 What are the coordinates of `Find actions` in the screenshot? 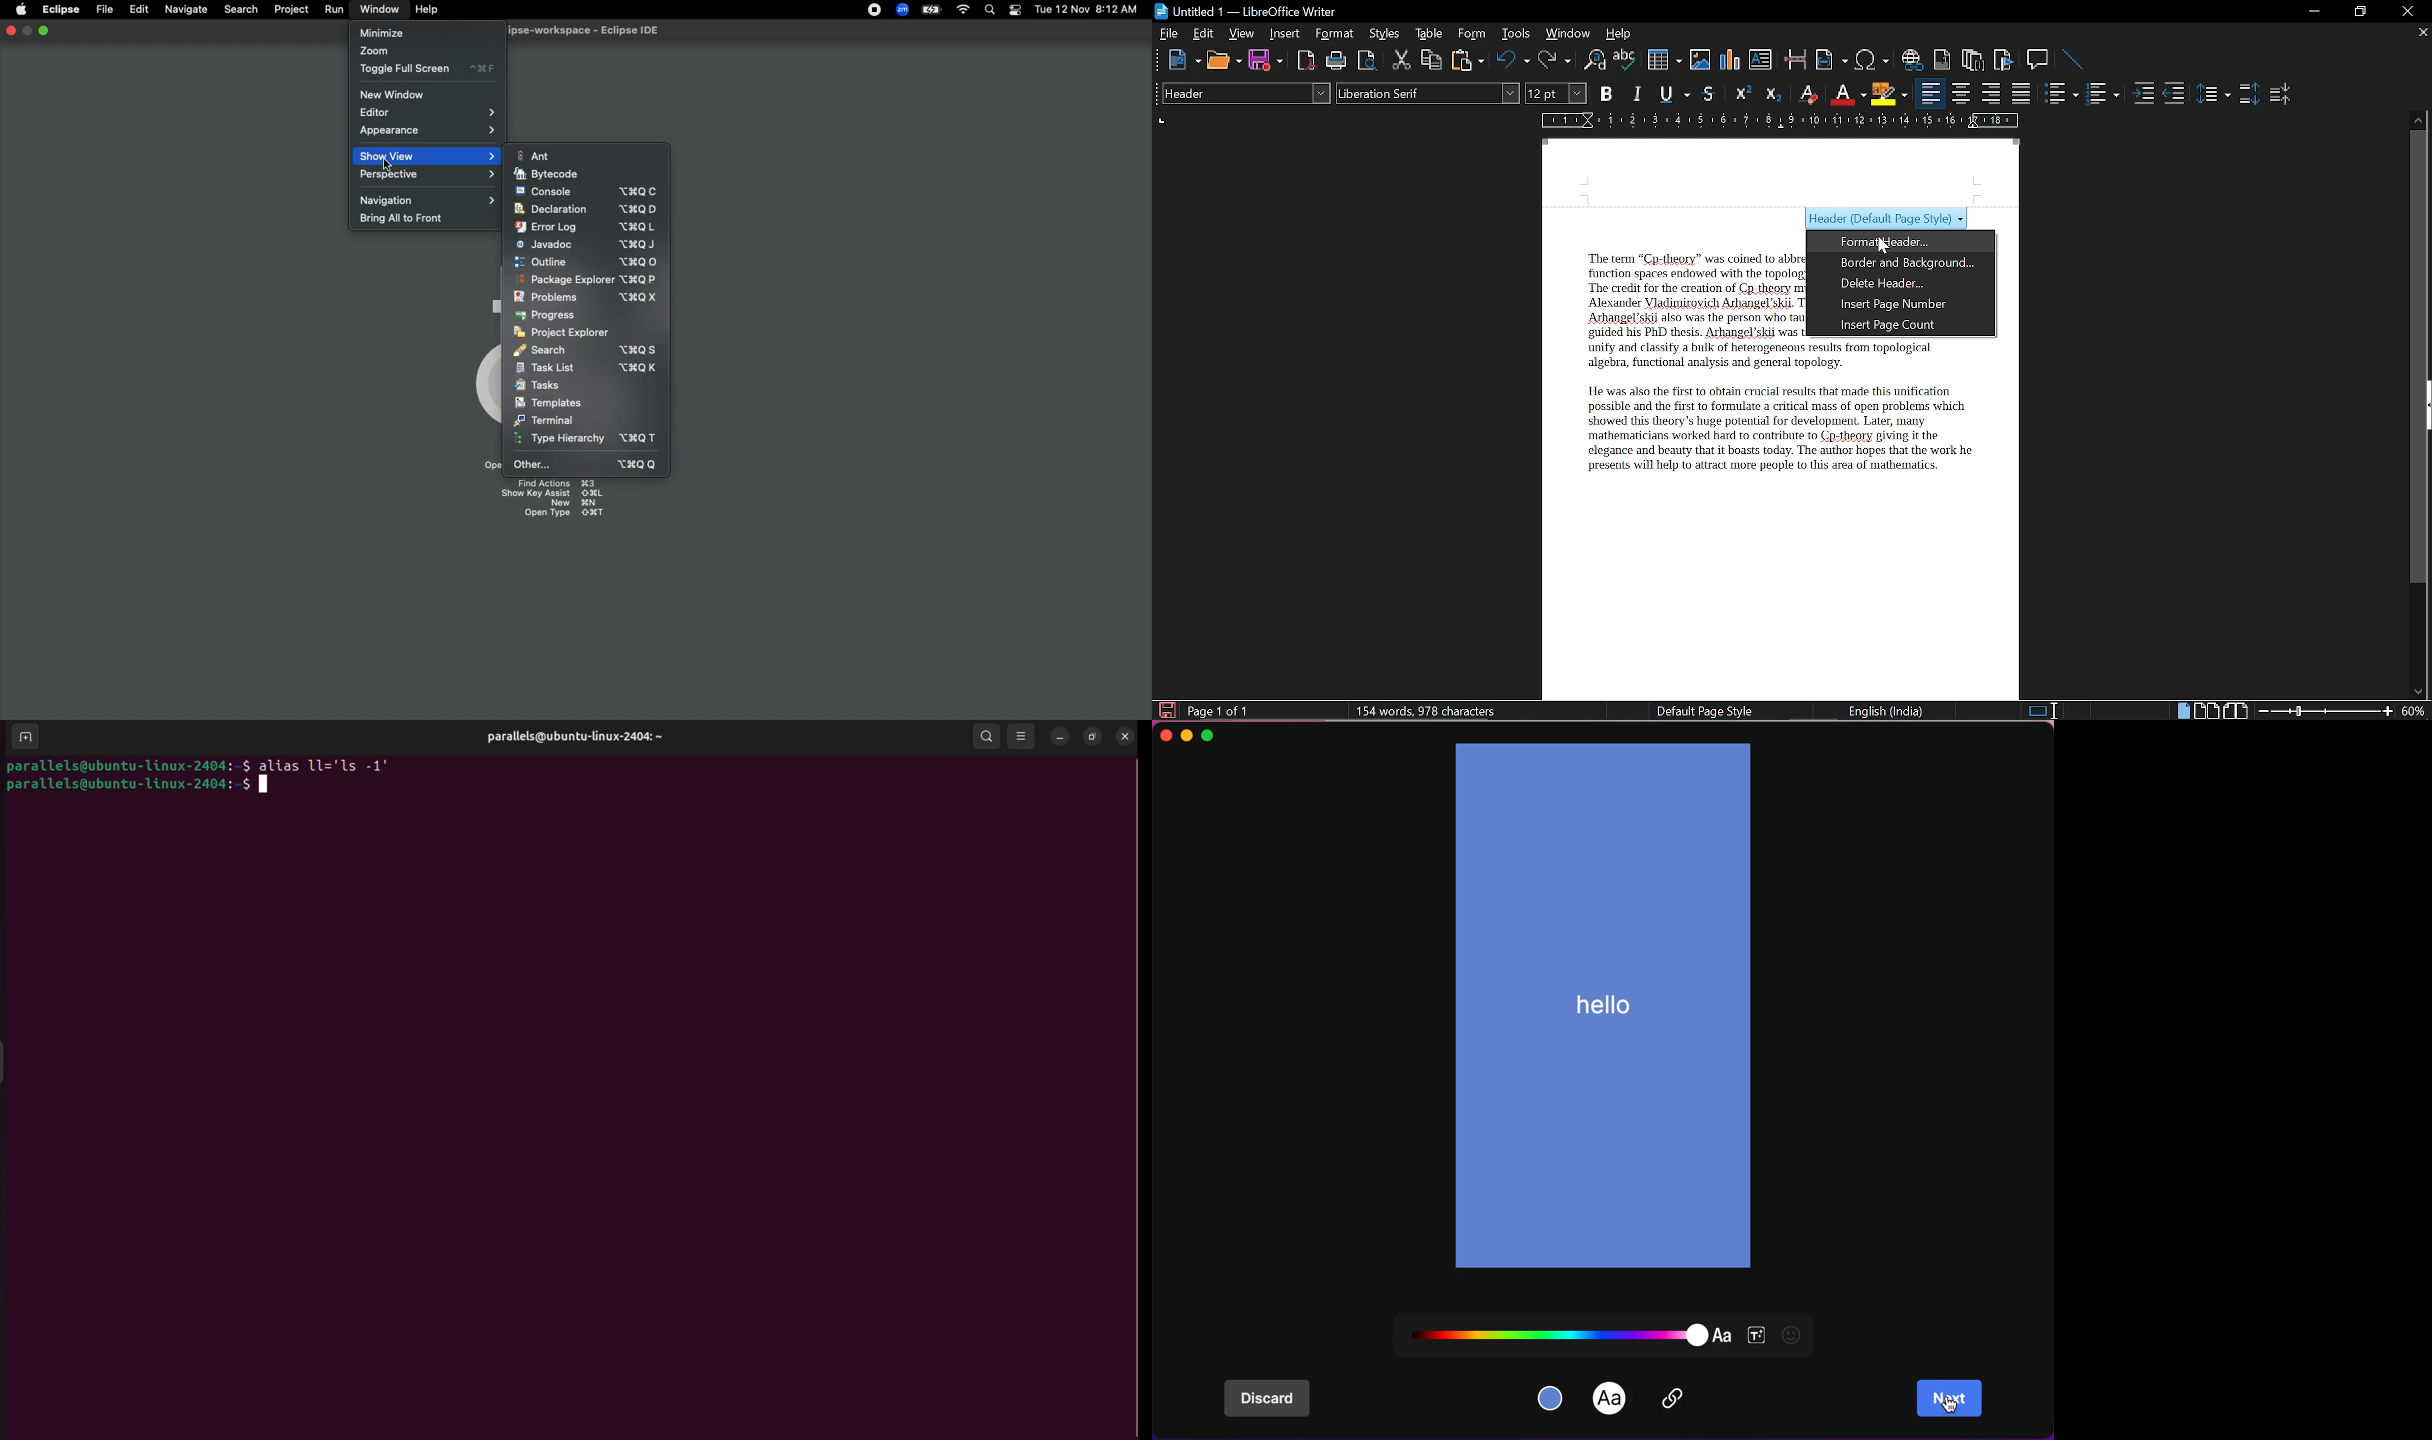 It's located at (555, 482).